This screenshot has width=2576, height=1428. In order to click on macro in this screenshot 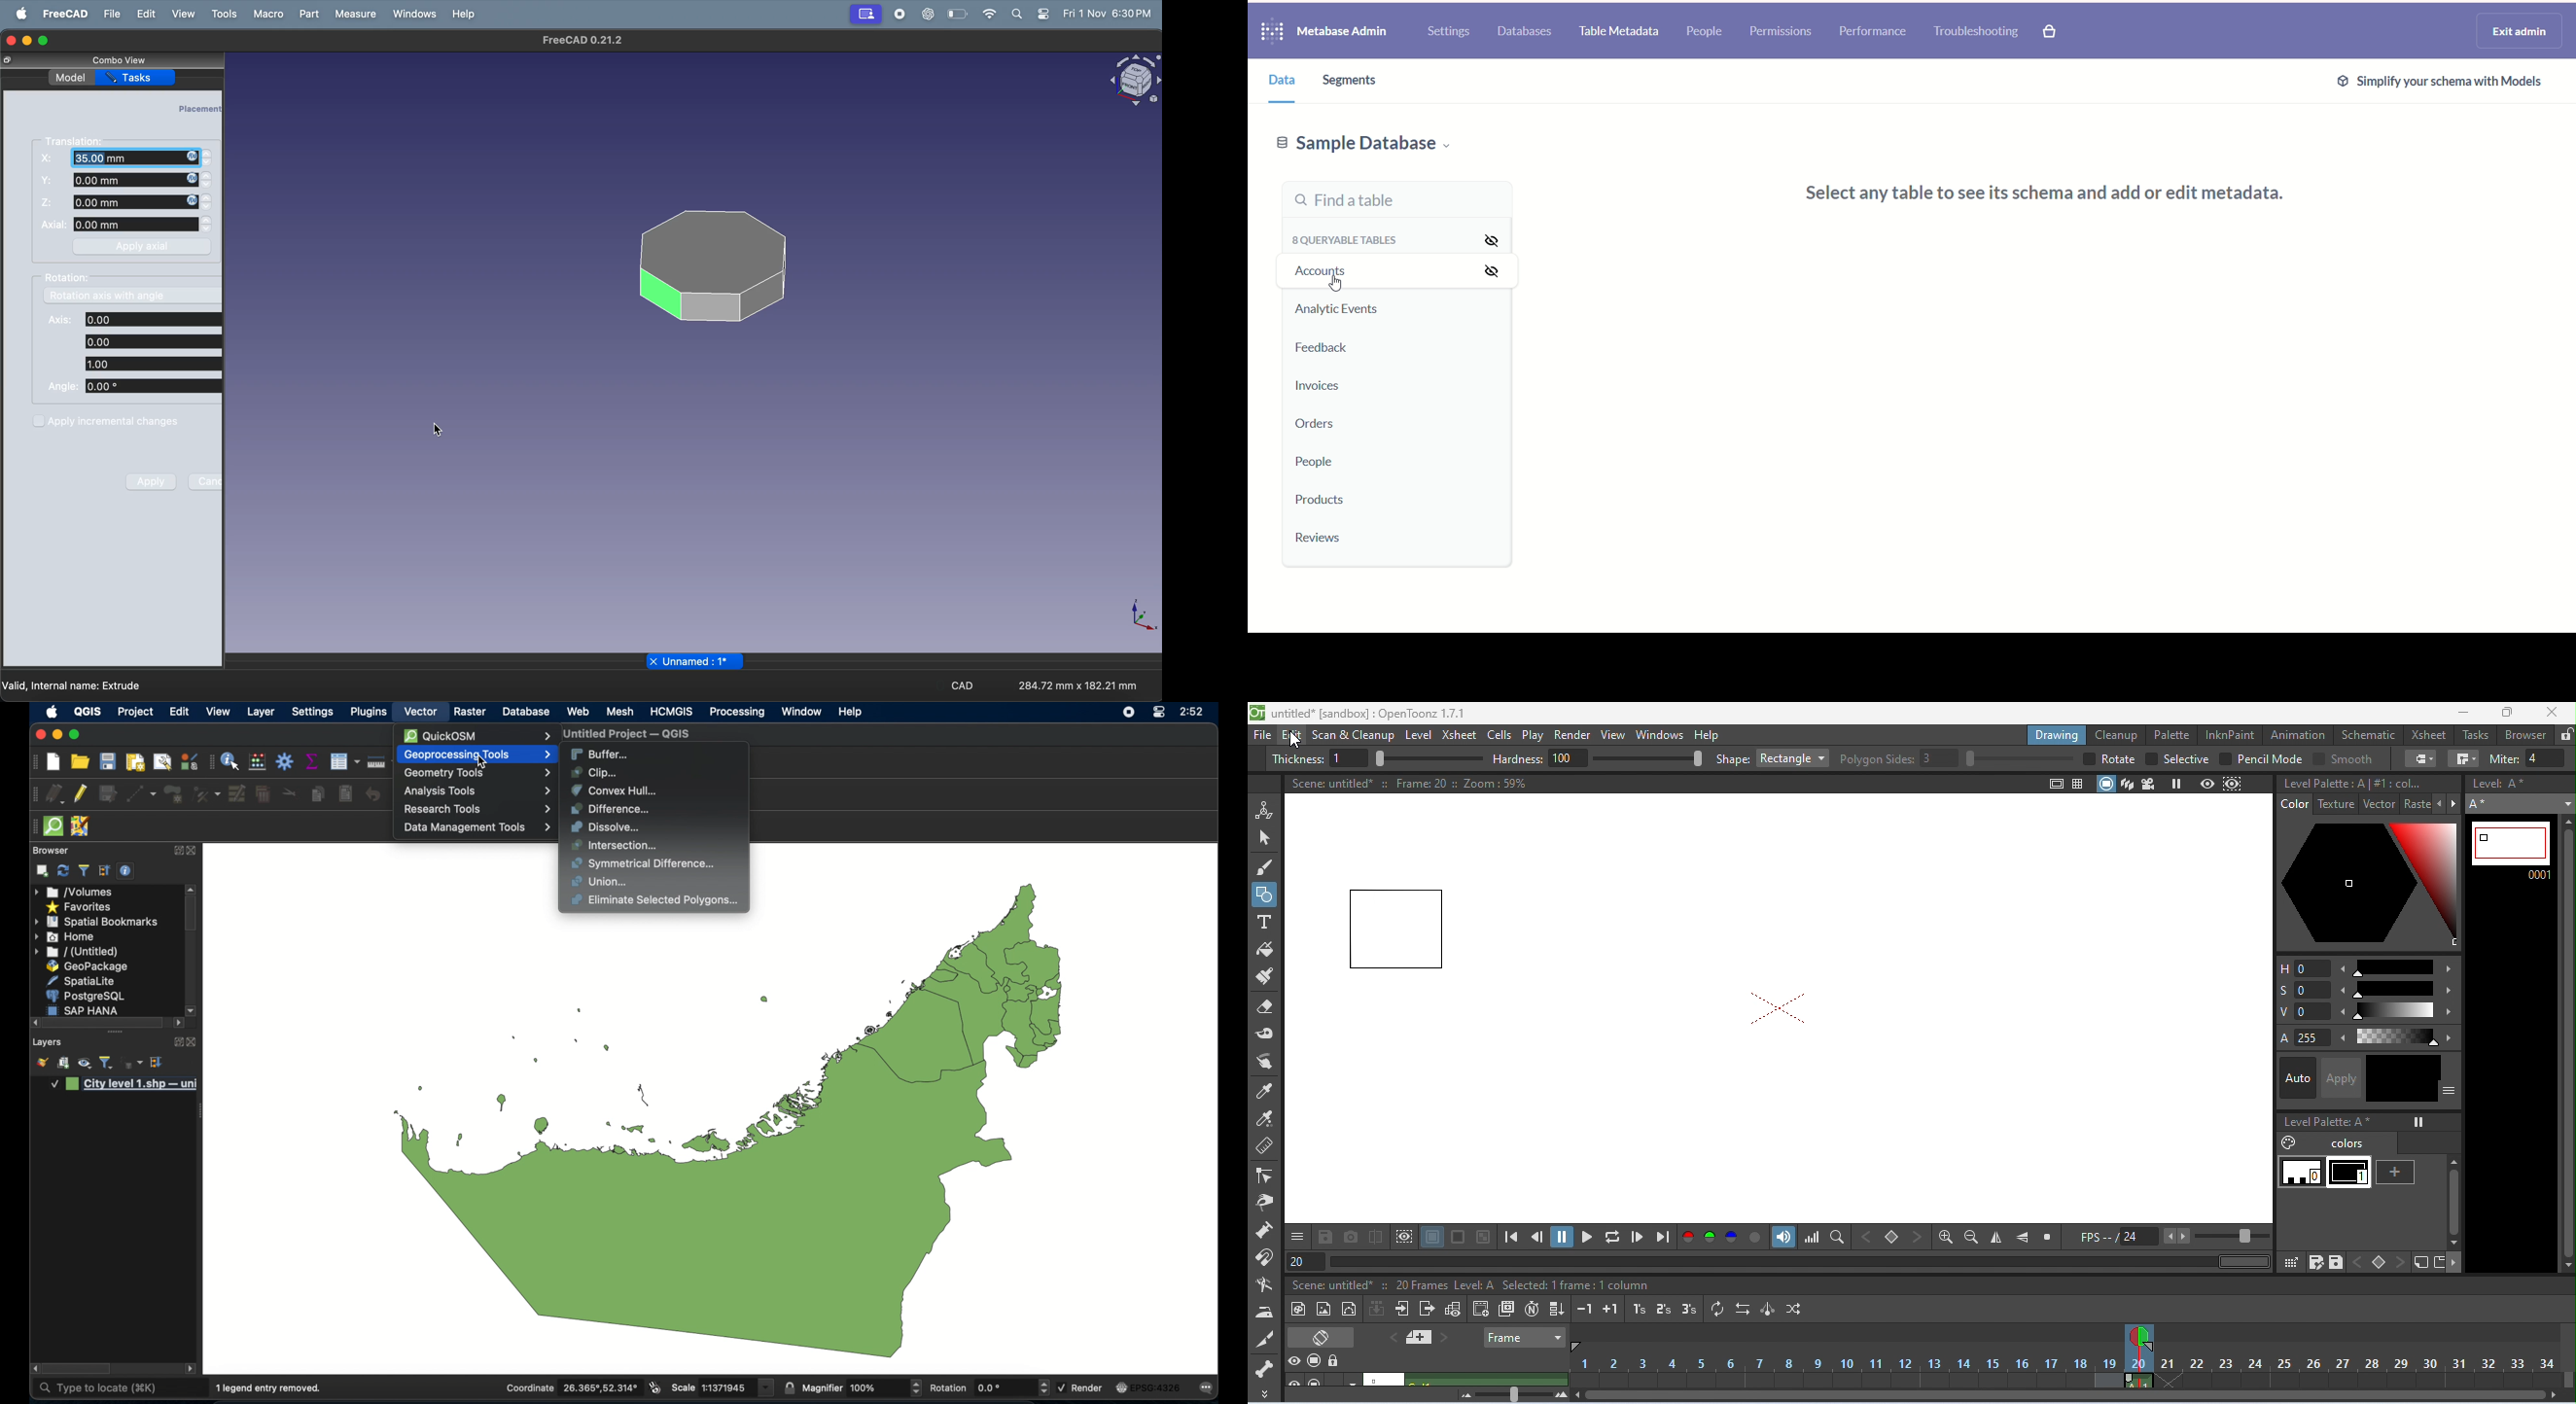, I will do `click(266, 13)`.